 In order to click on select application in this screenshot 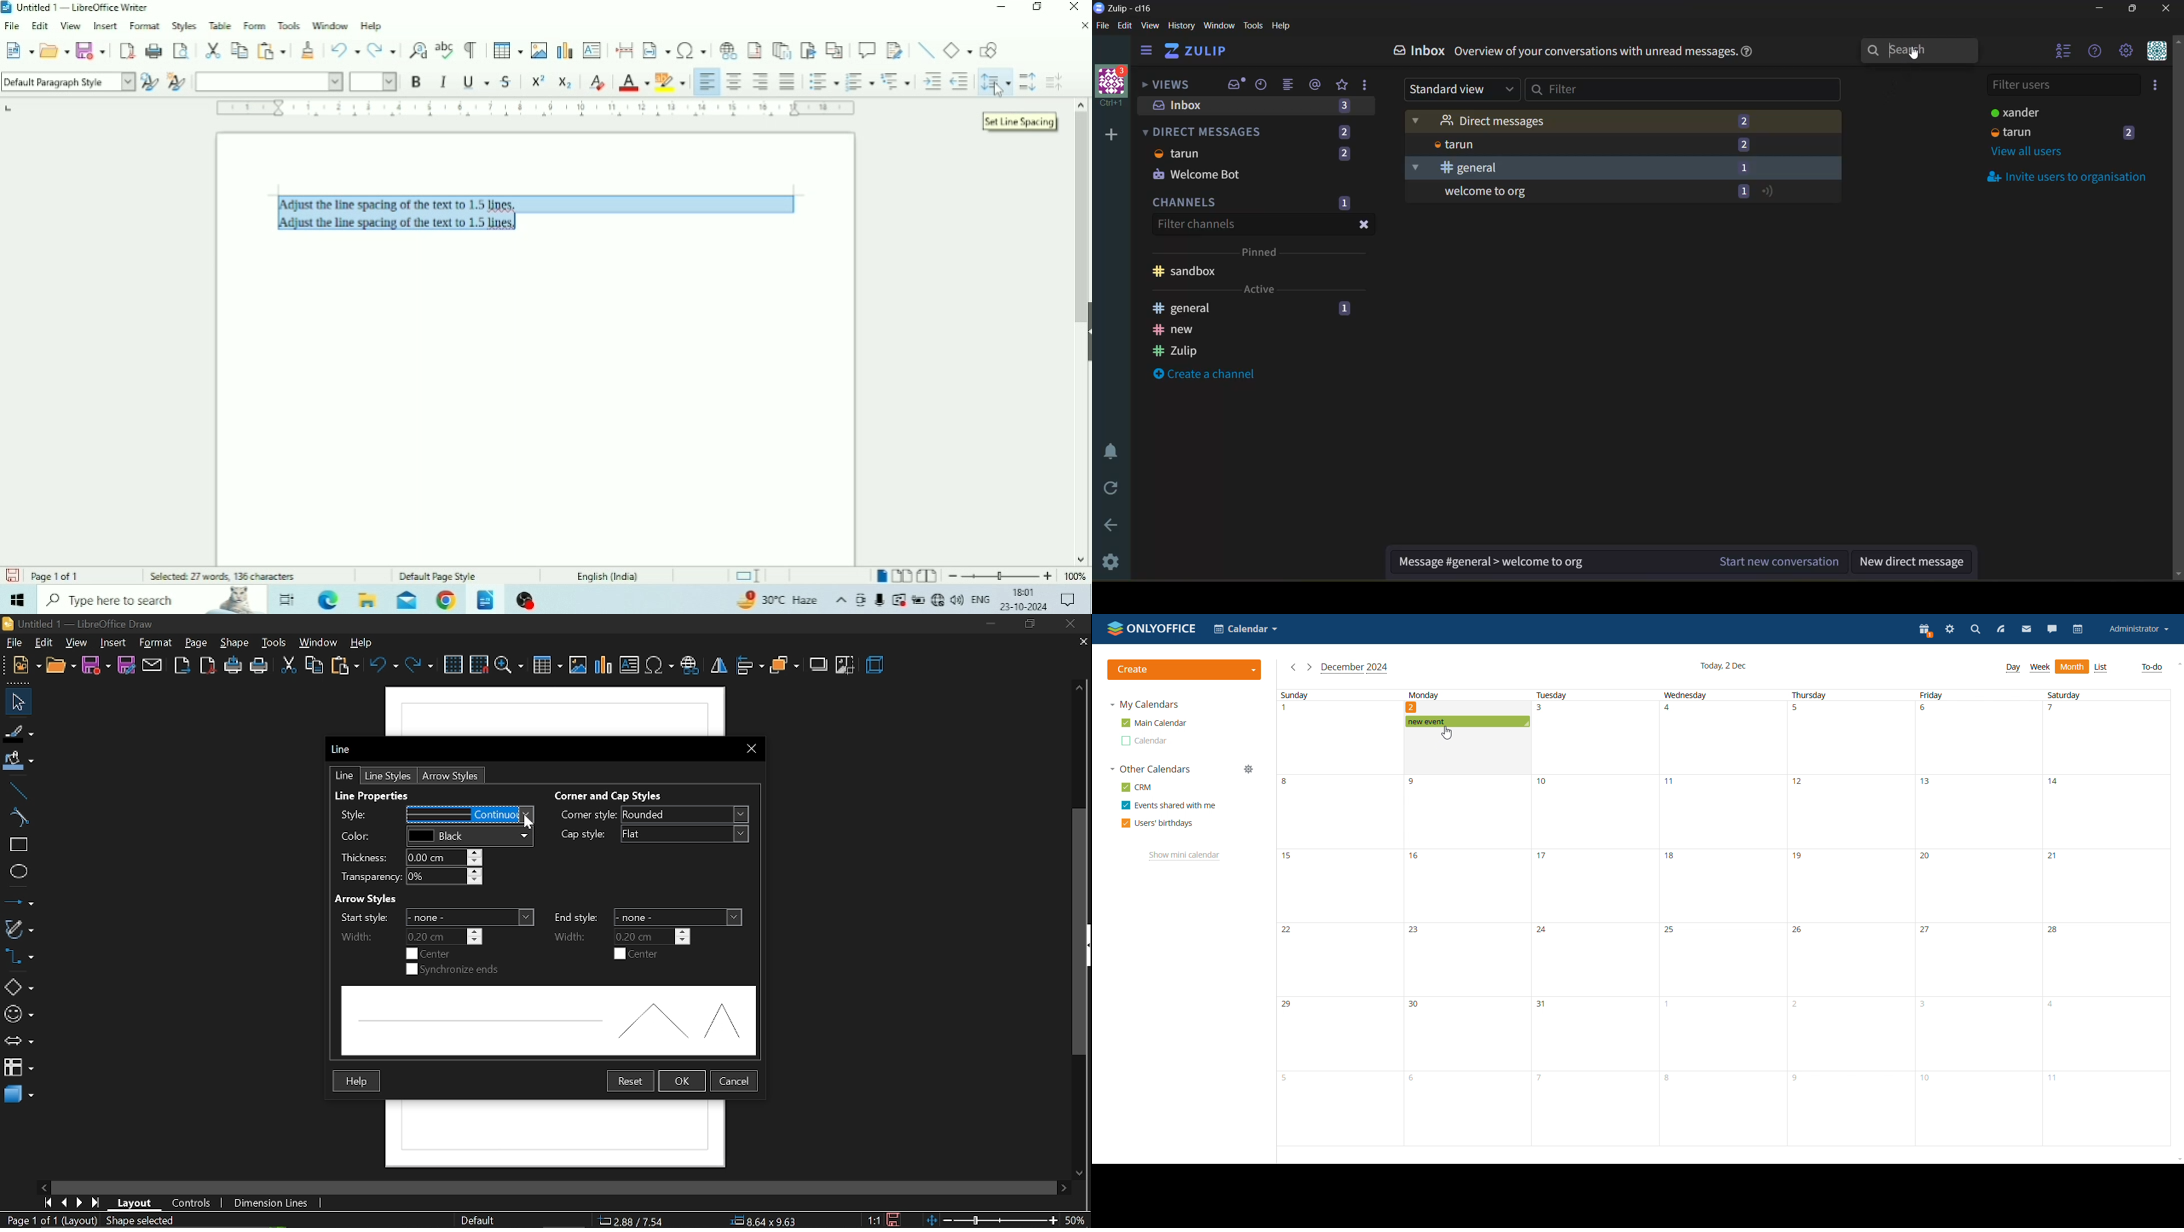, I will do `click(1246, 629)`.